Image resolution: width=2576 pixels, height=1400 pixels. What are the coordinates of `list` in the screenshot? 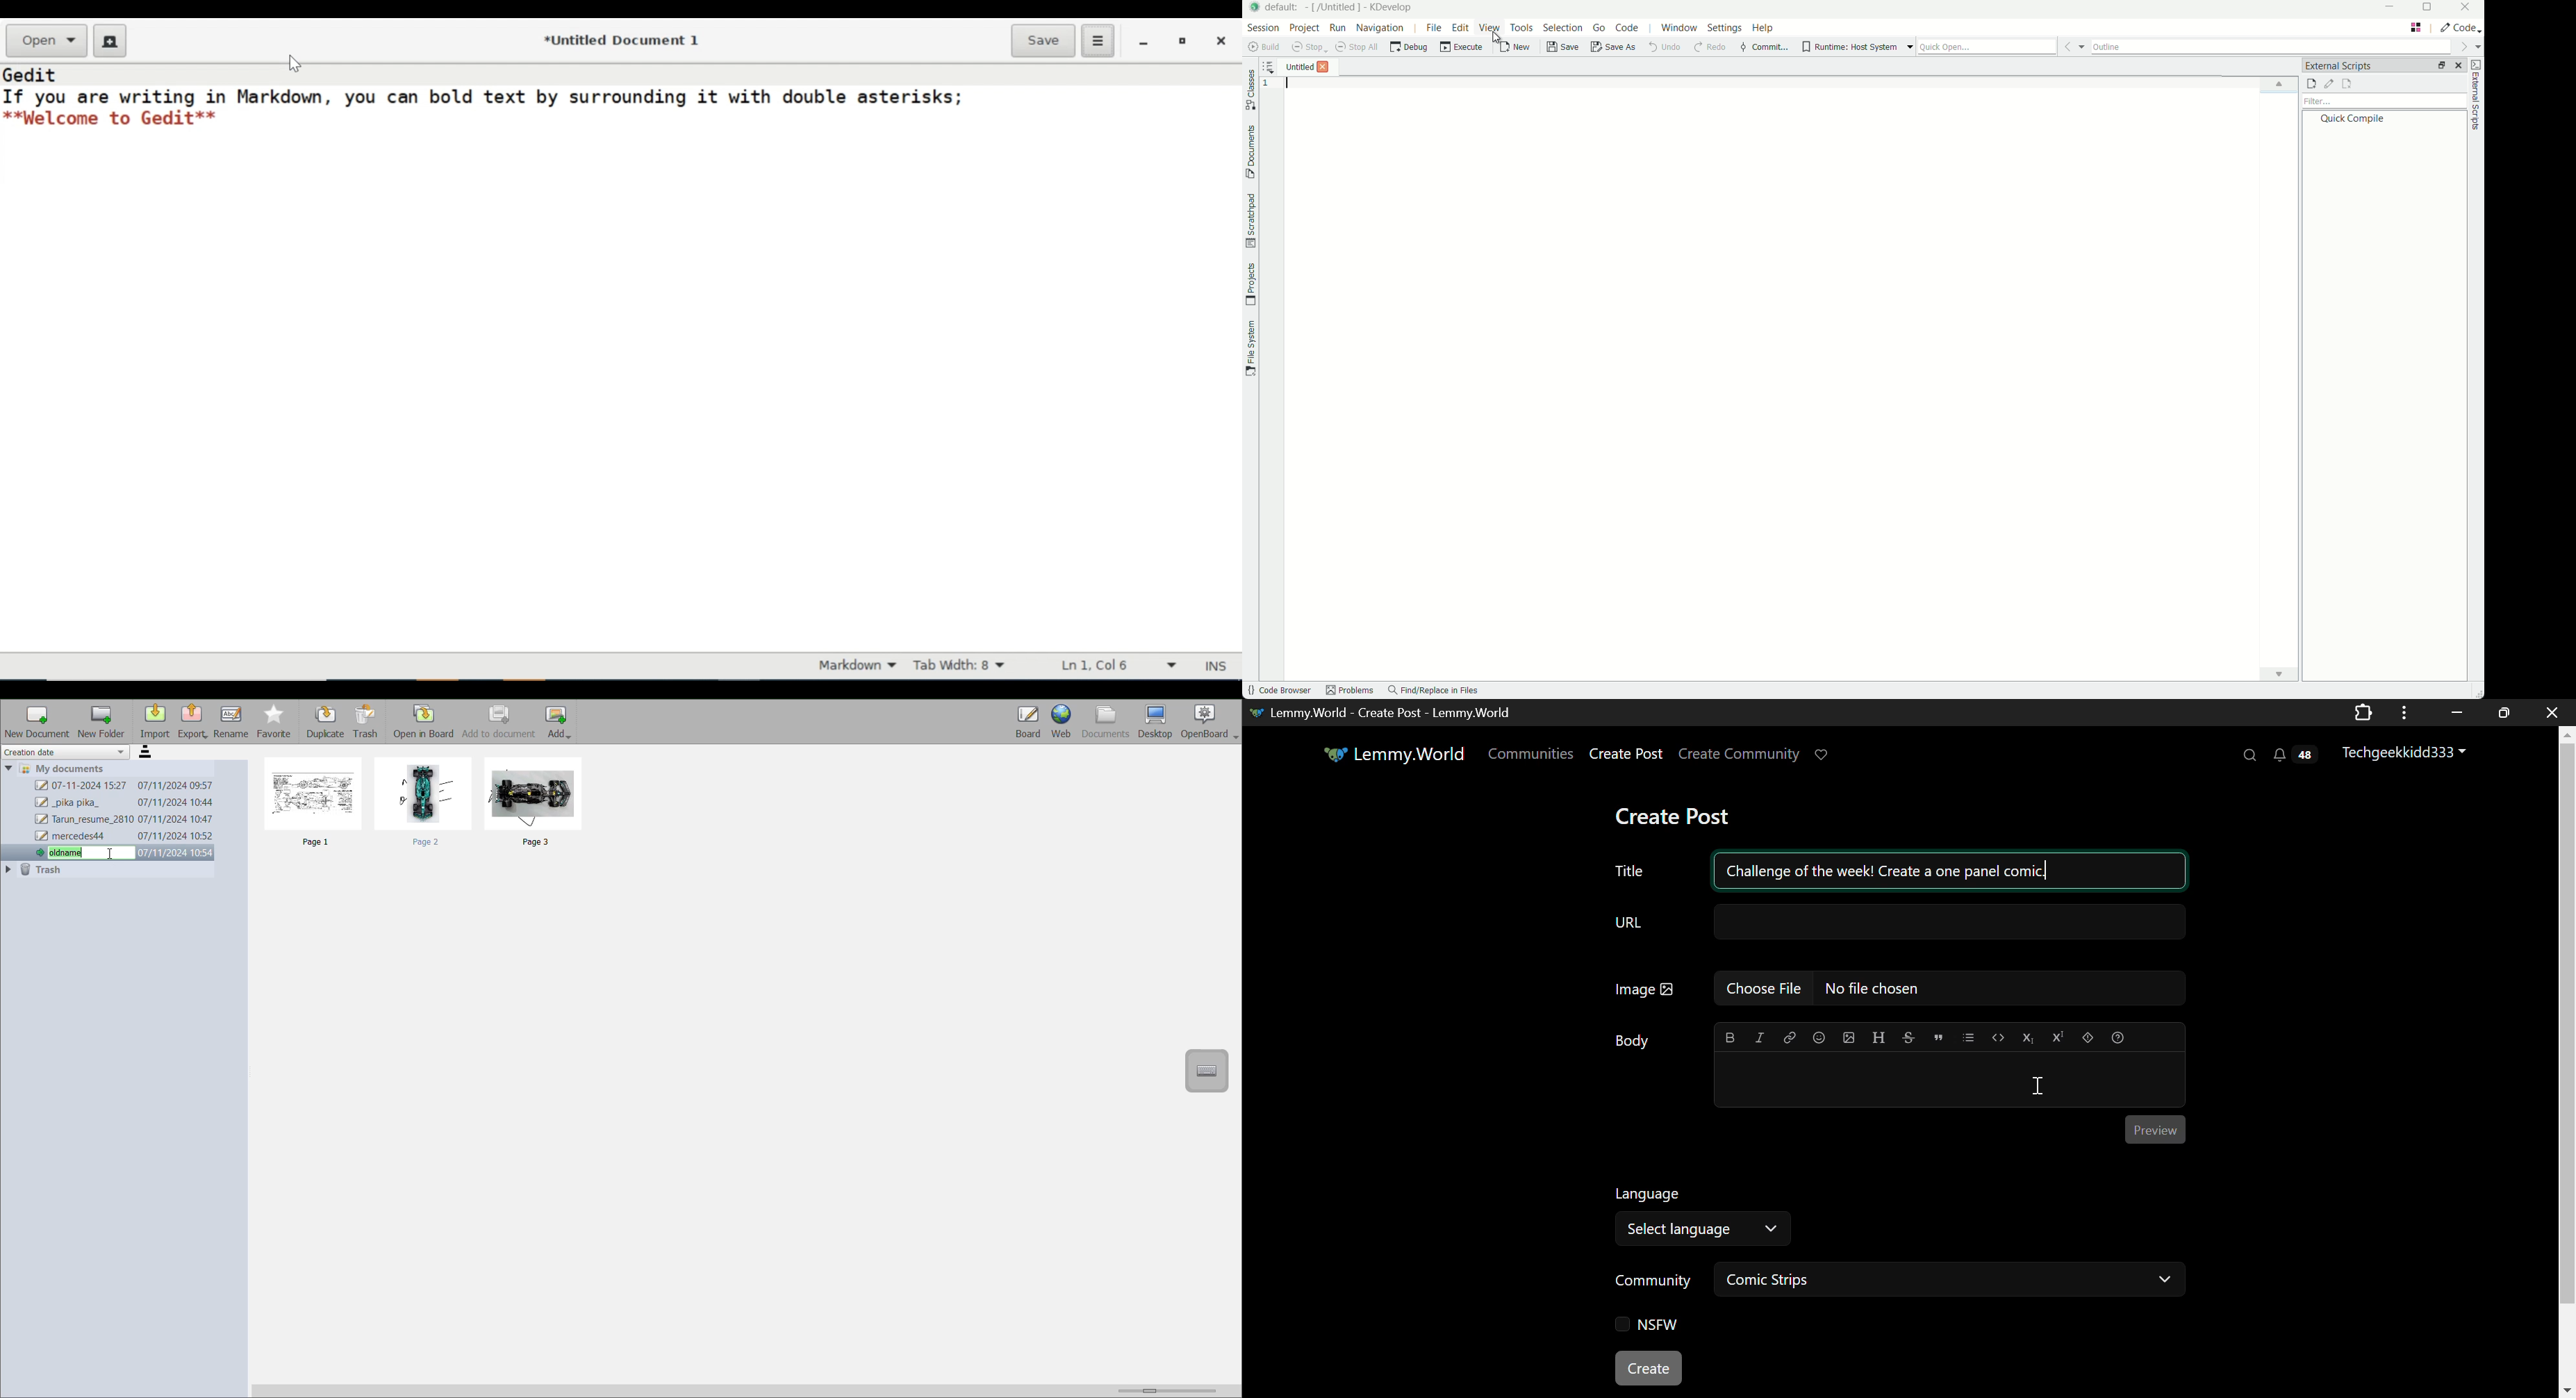 It's located at (1970, 1037).